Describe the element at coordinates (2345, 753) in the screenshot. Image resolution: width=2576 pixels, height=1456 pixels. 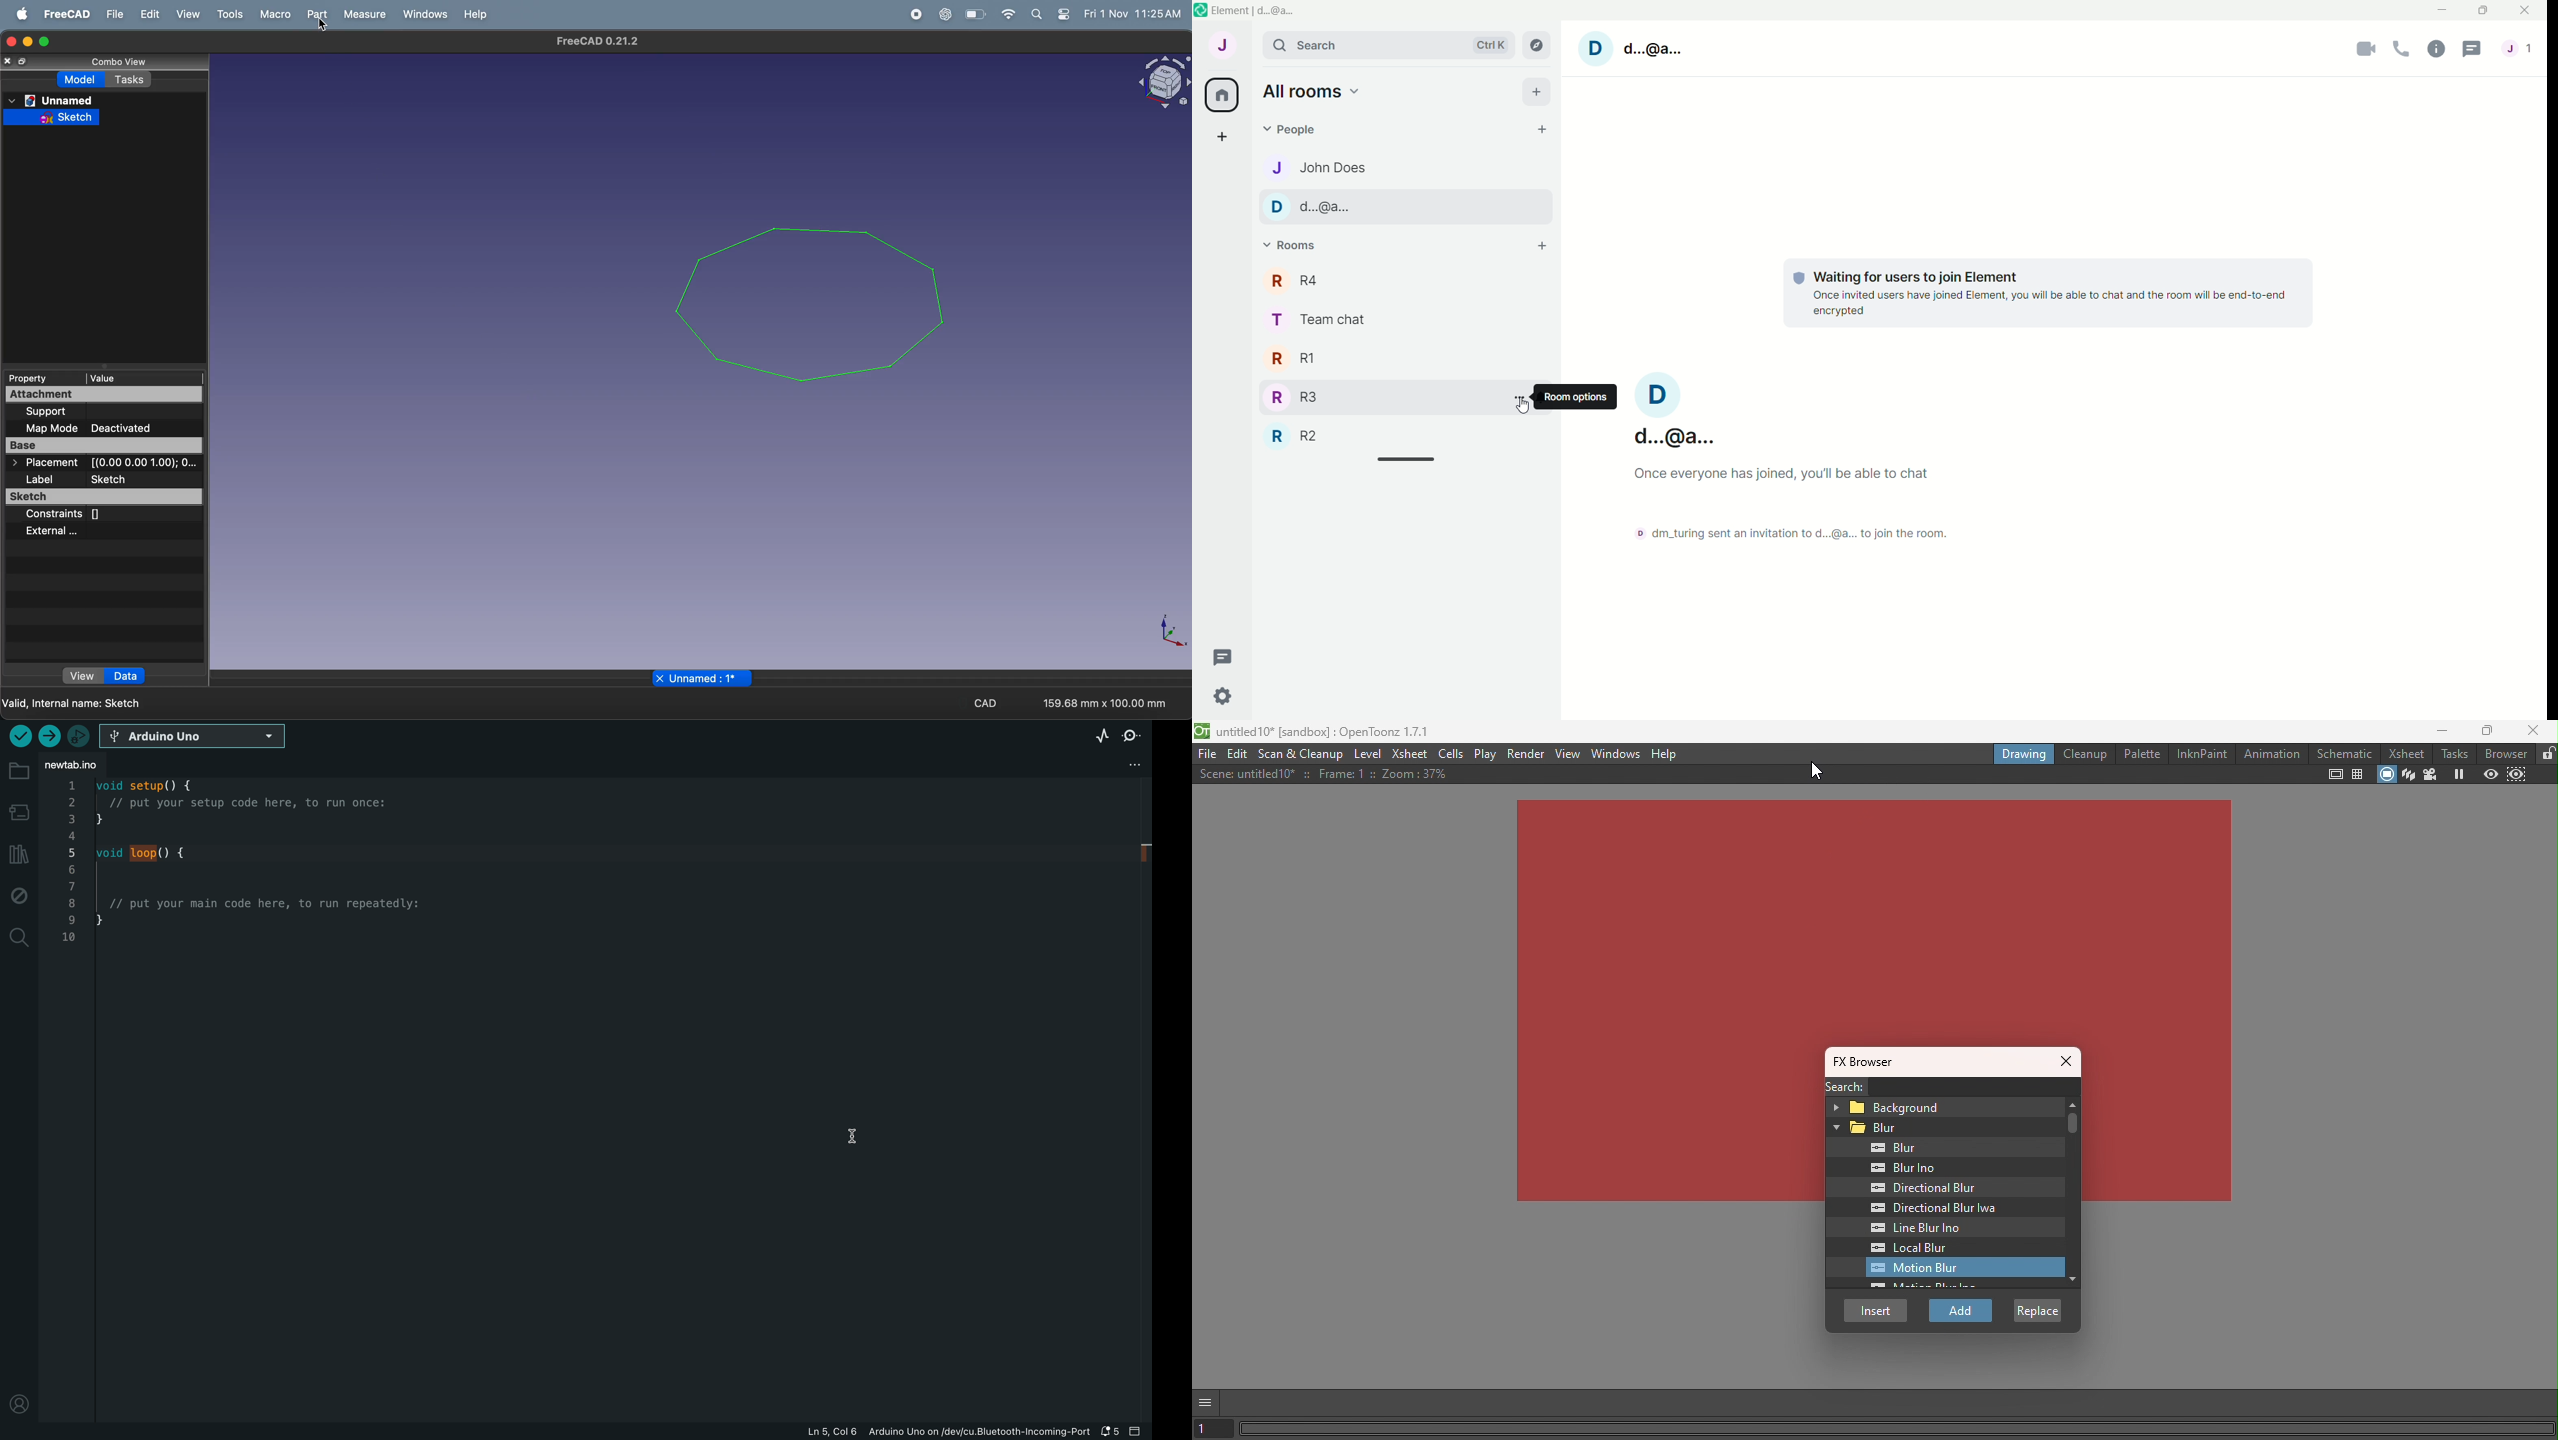
I see `Schematic` at that location.